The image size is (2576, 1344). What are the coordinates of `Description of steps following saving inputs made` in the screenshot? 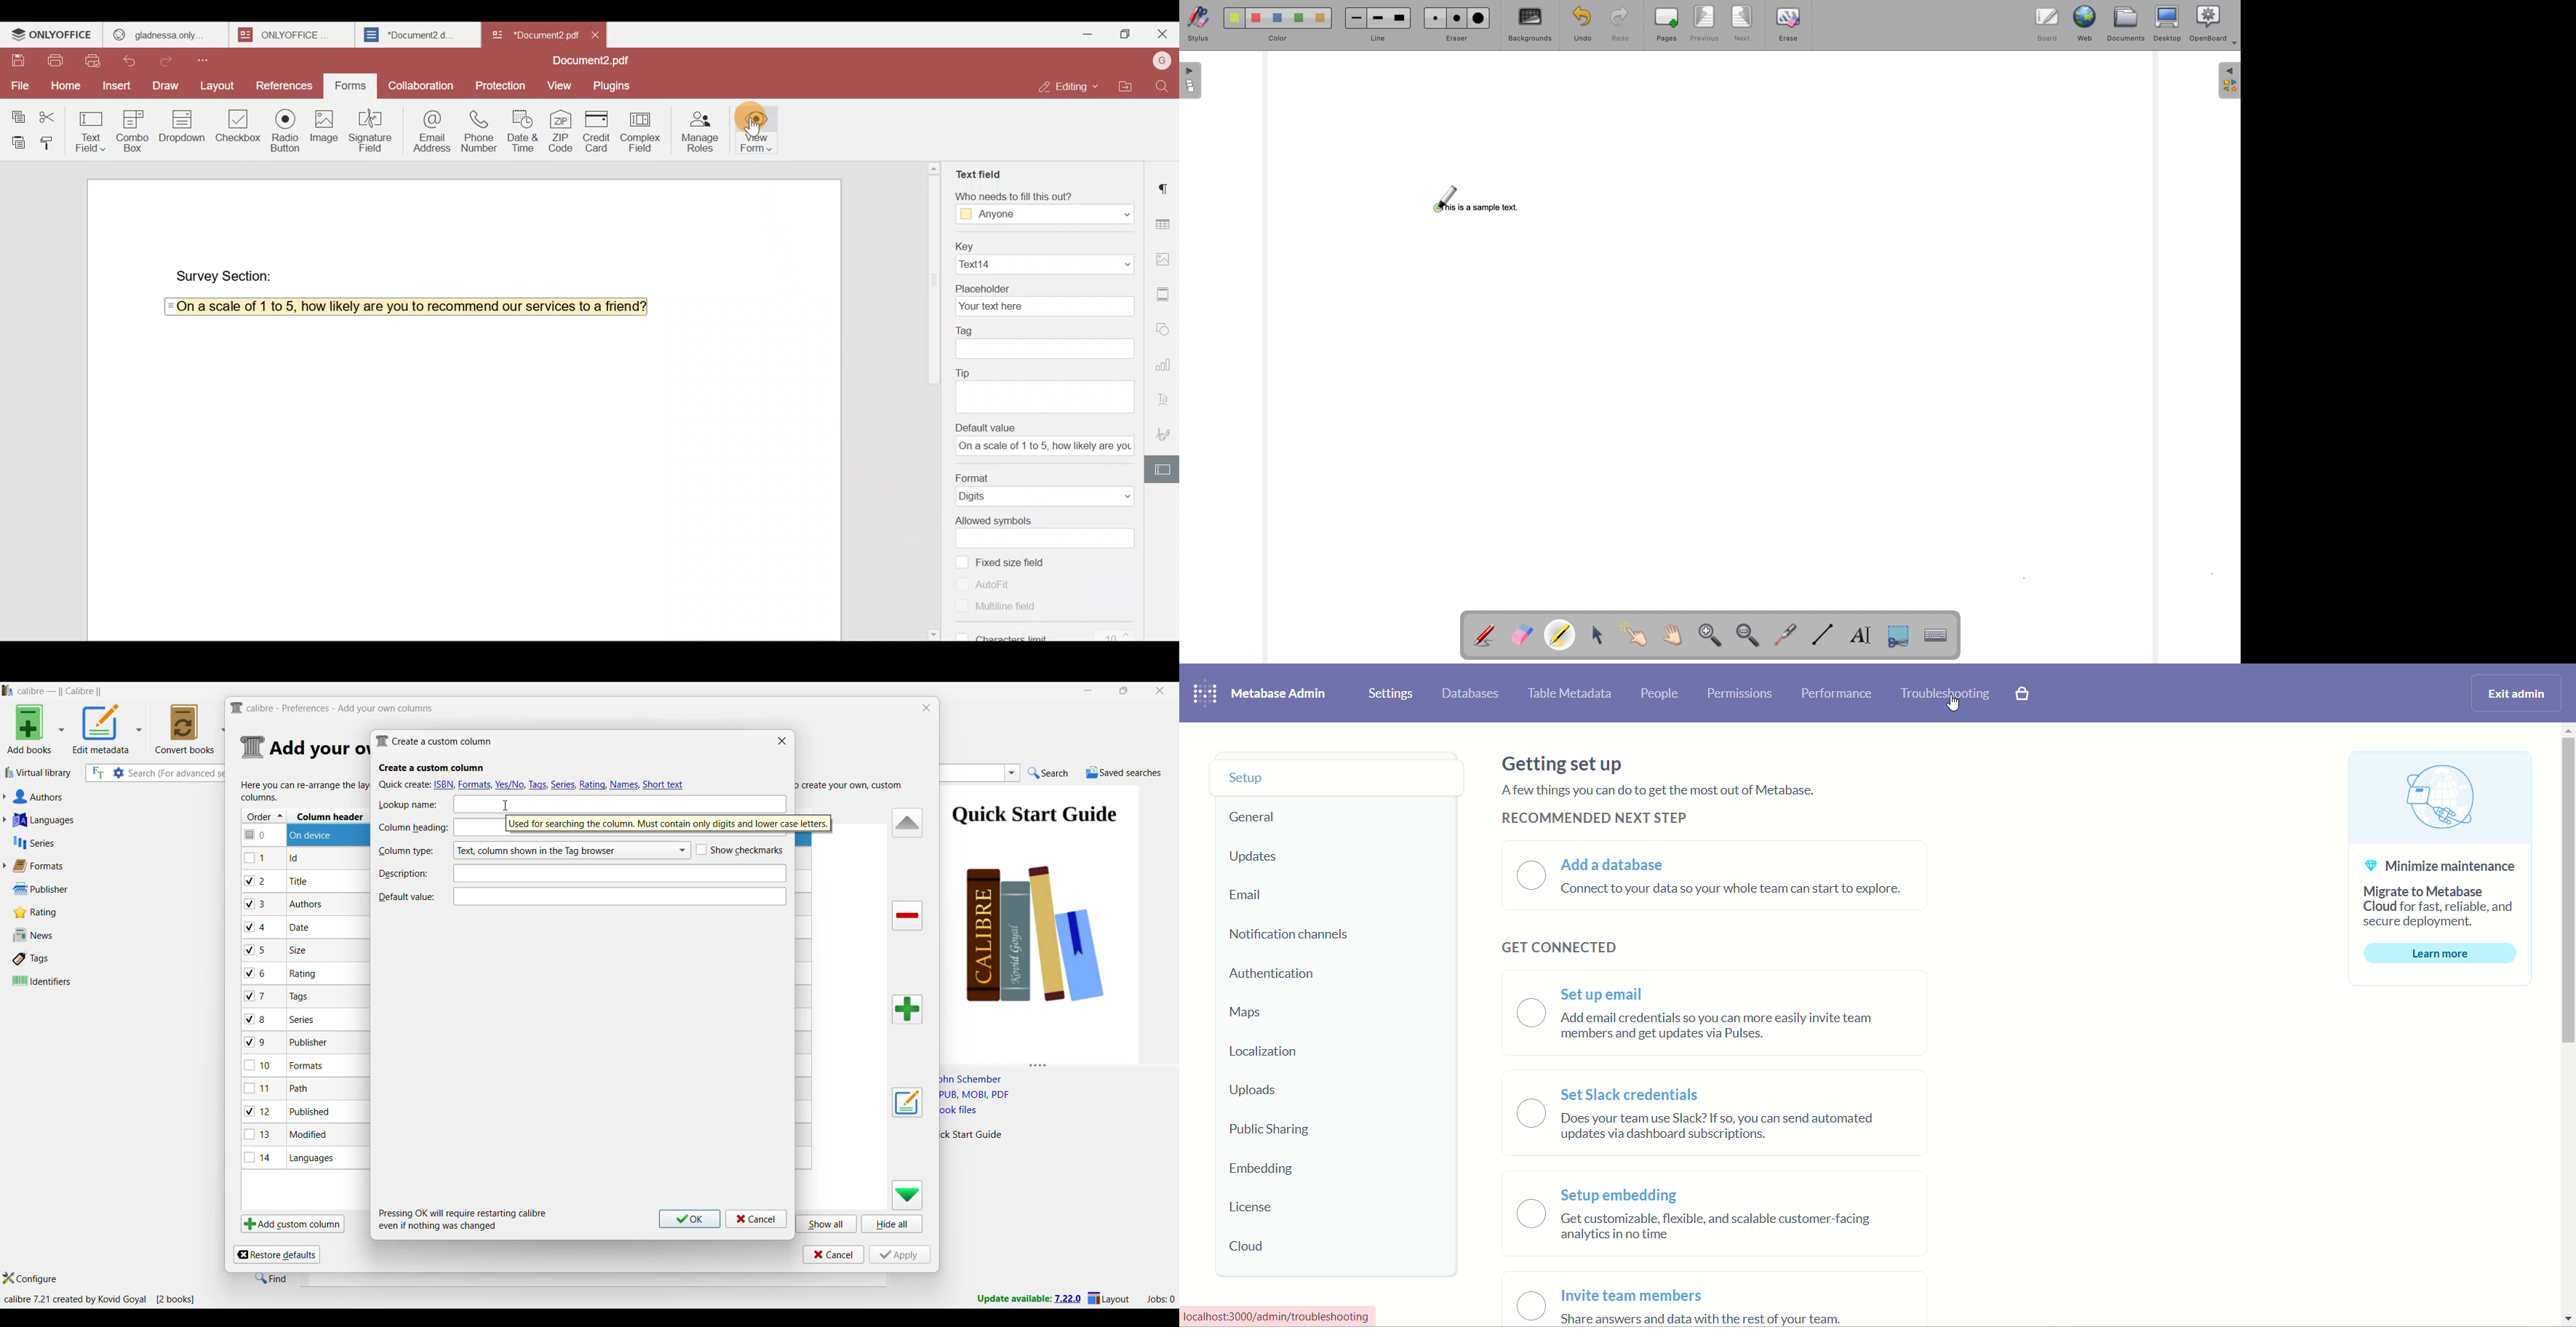 It's located at (463, 1219).